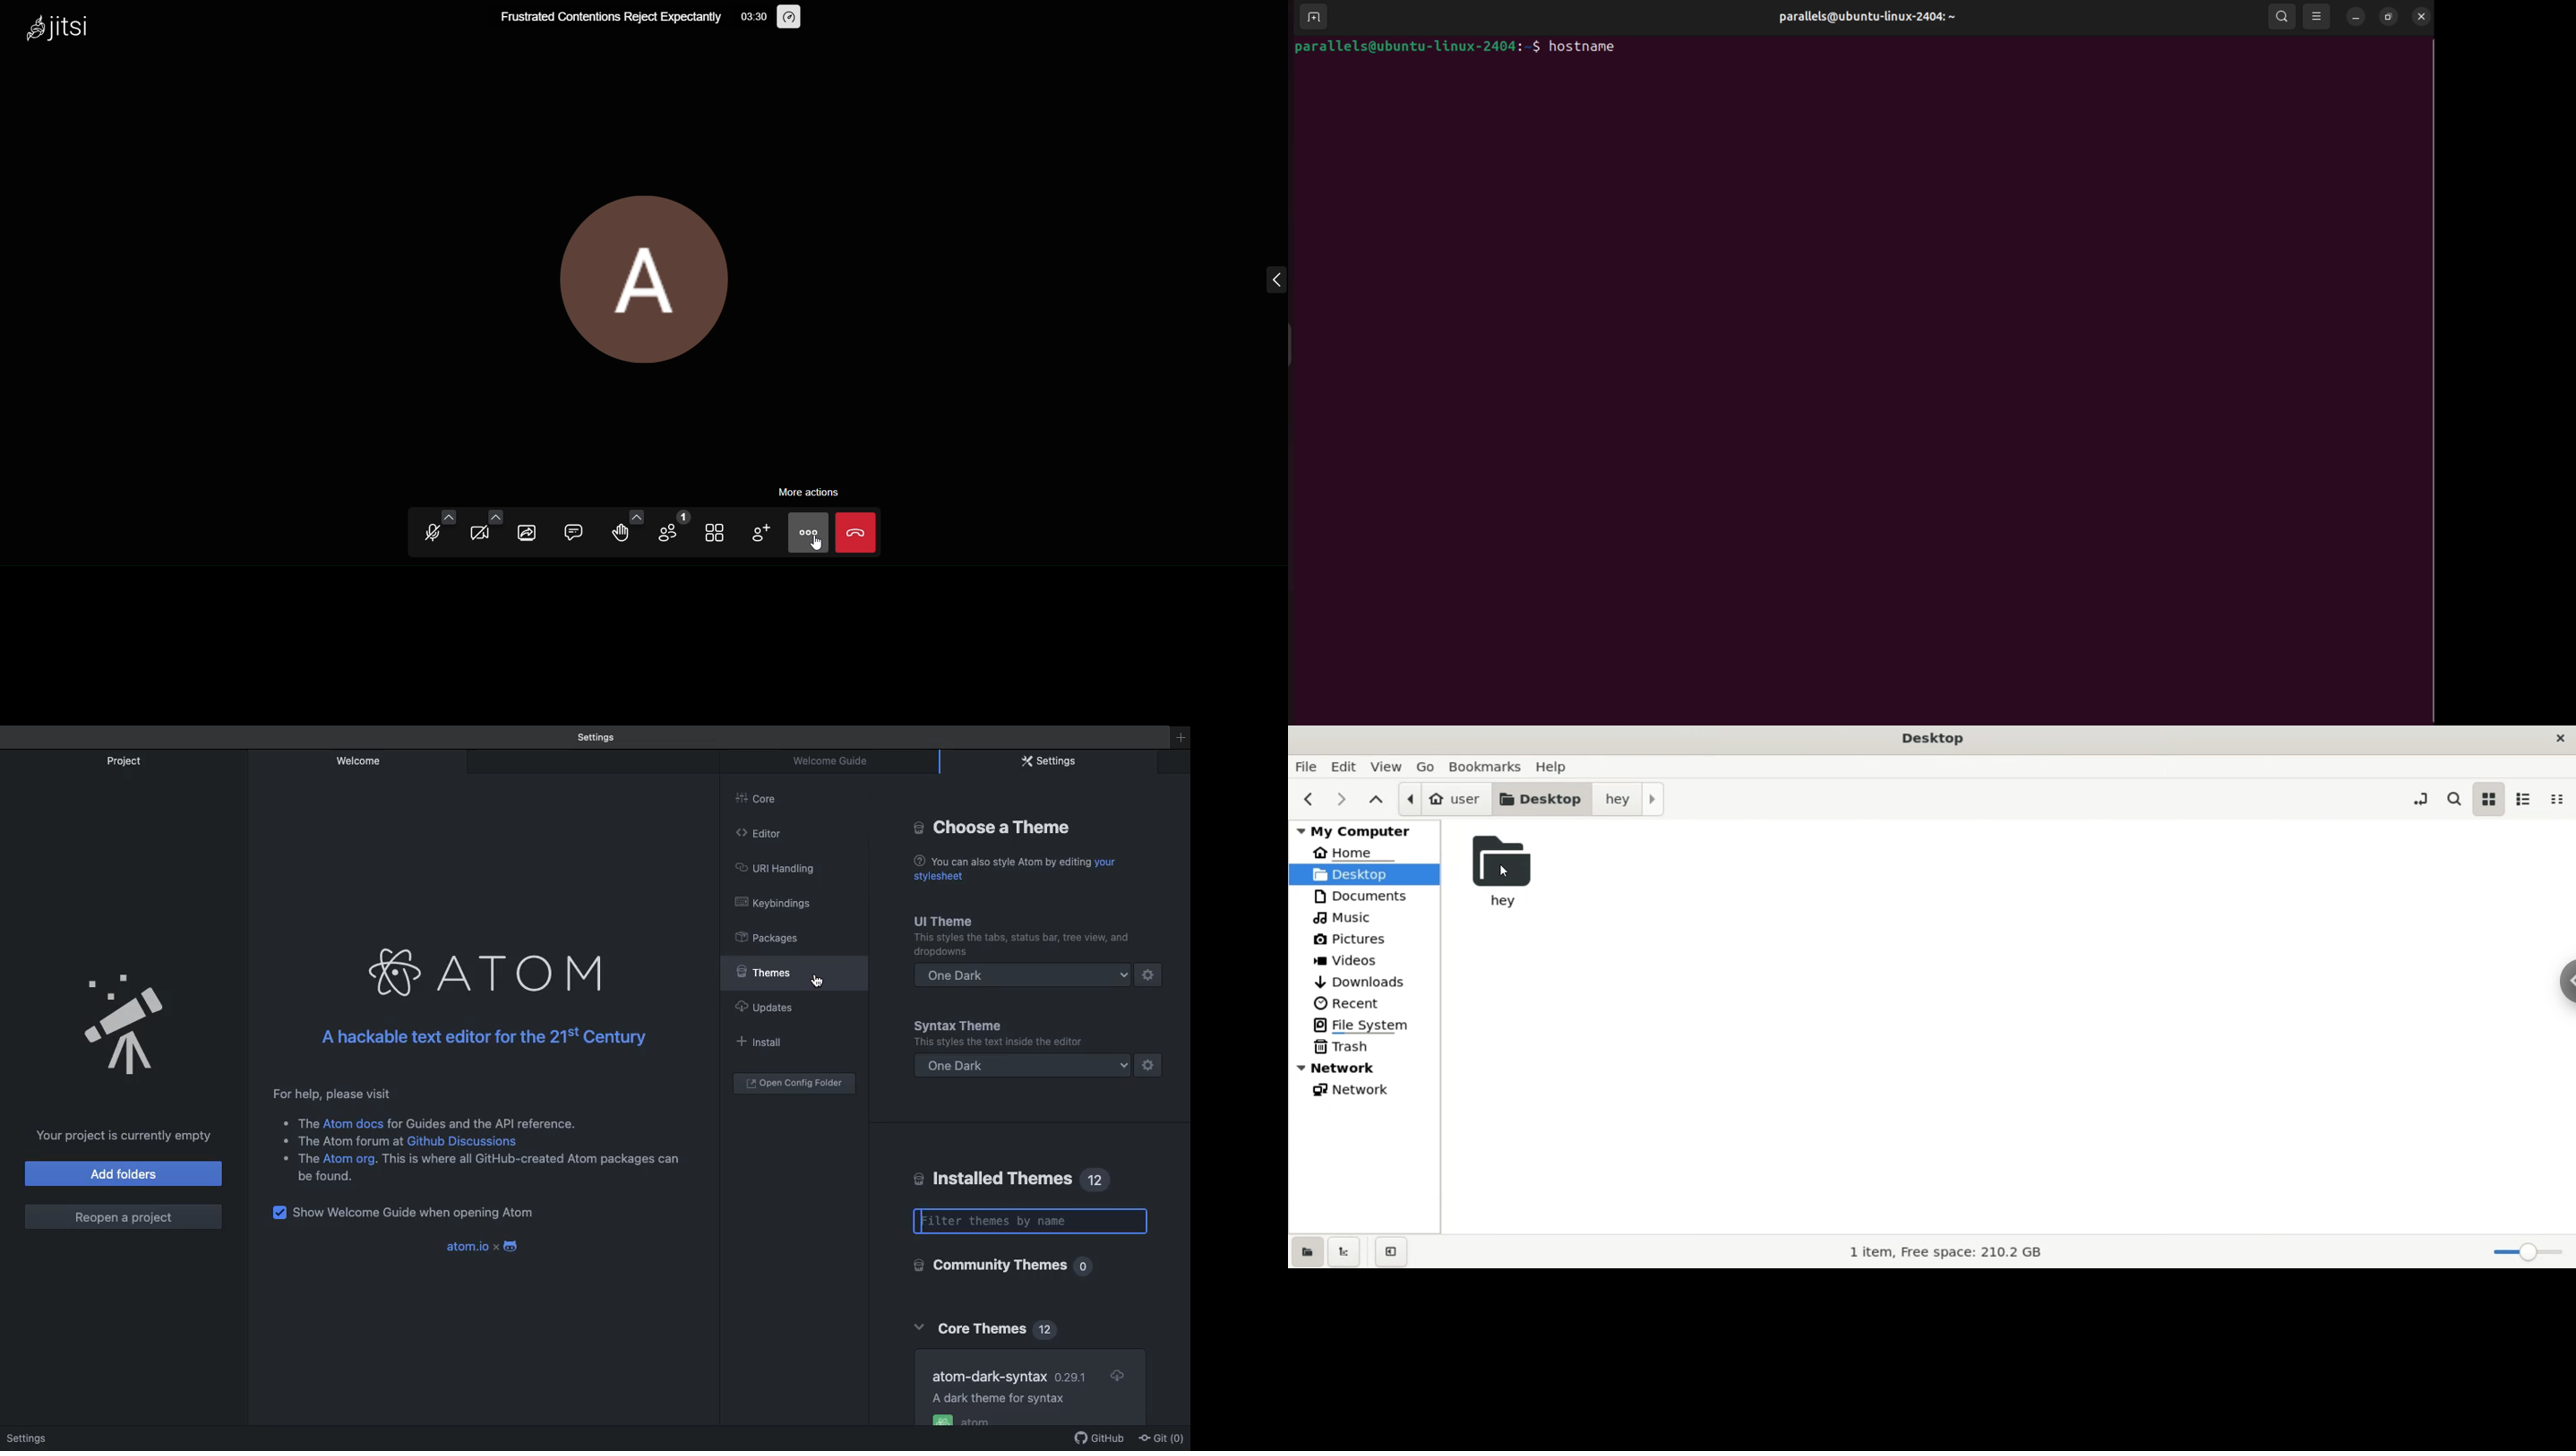 The width and height of the screenshot is (2576, 1456). What do you see at coordinates (127, 760) in the screenshot?
I see `Project` at bounding box center [127, 760].